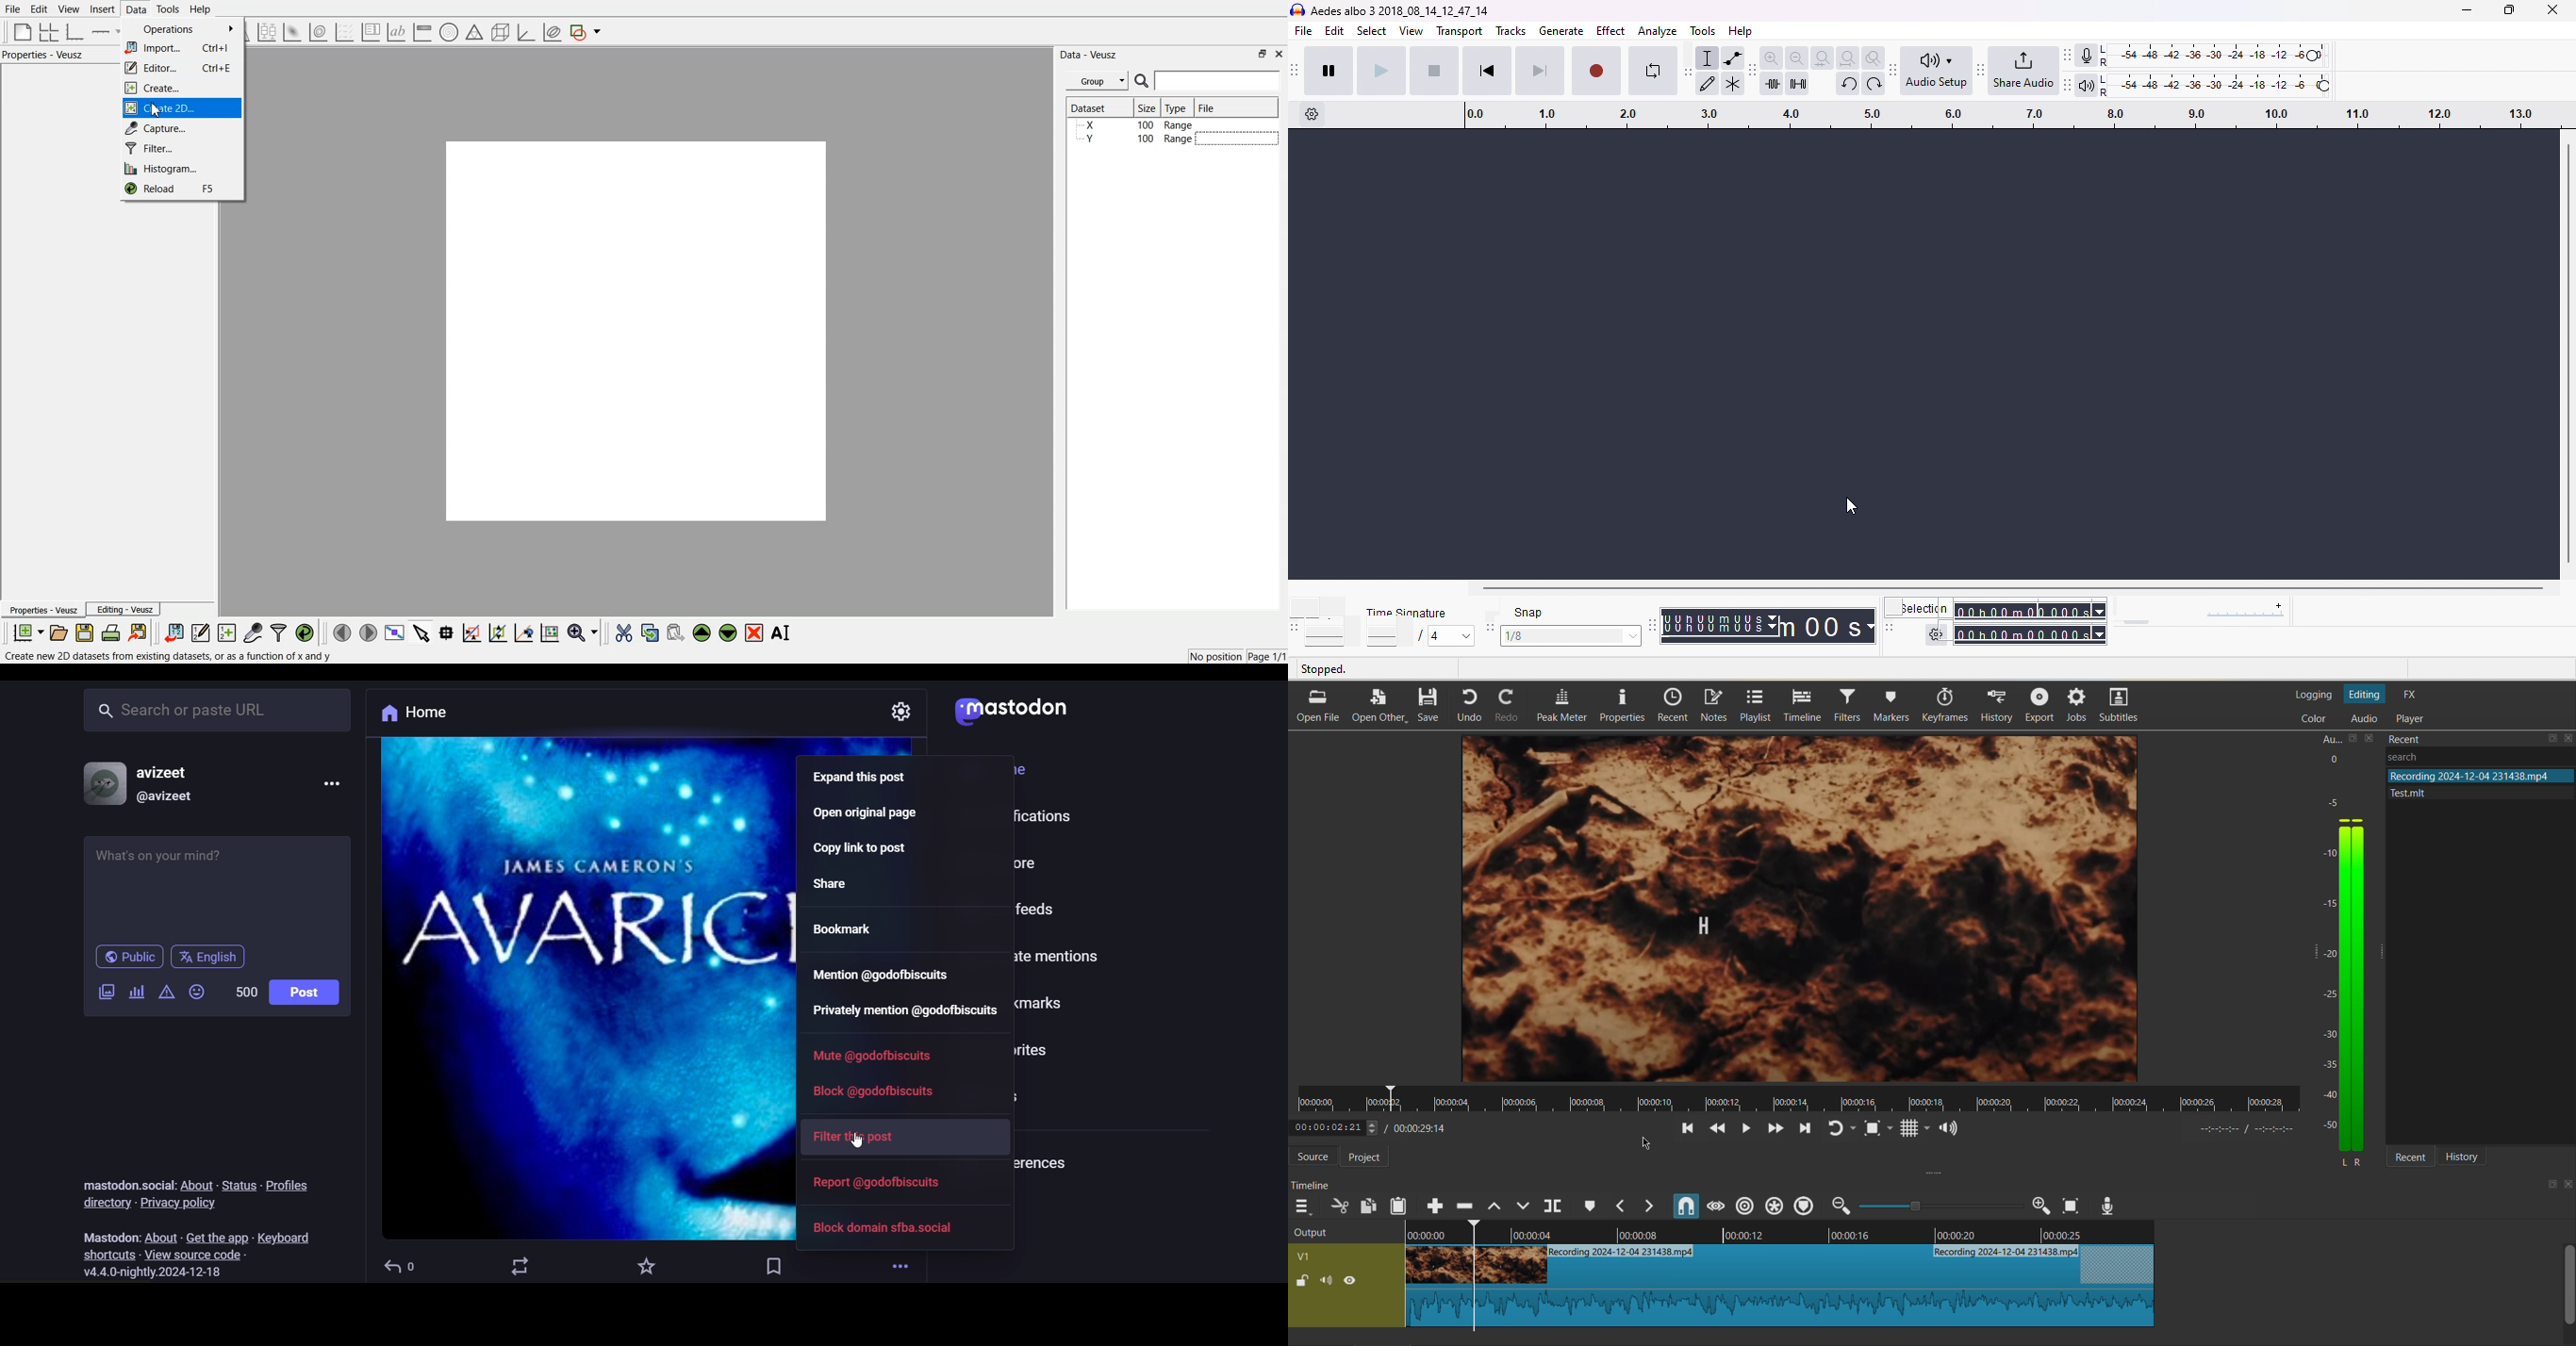  Describe the element at coordinates (1316, 1185) in the screenshot. I see `Timeline ` at that location.